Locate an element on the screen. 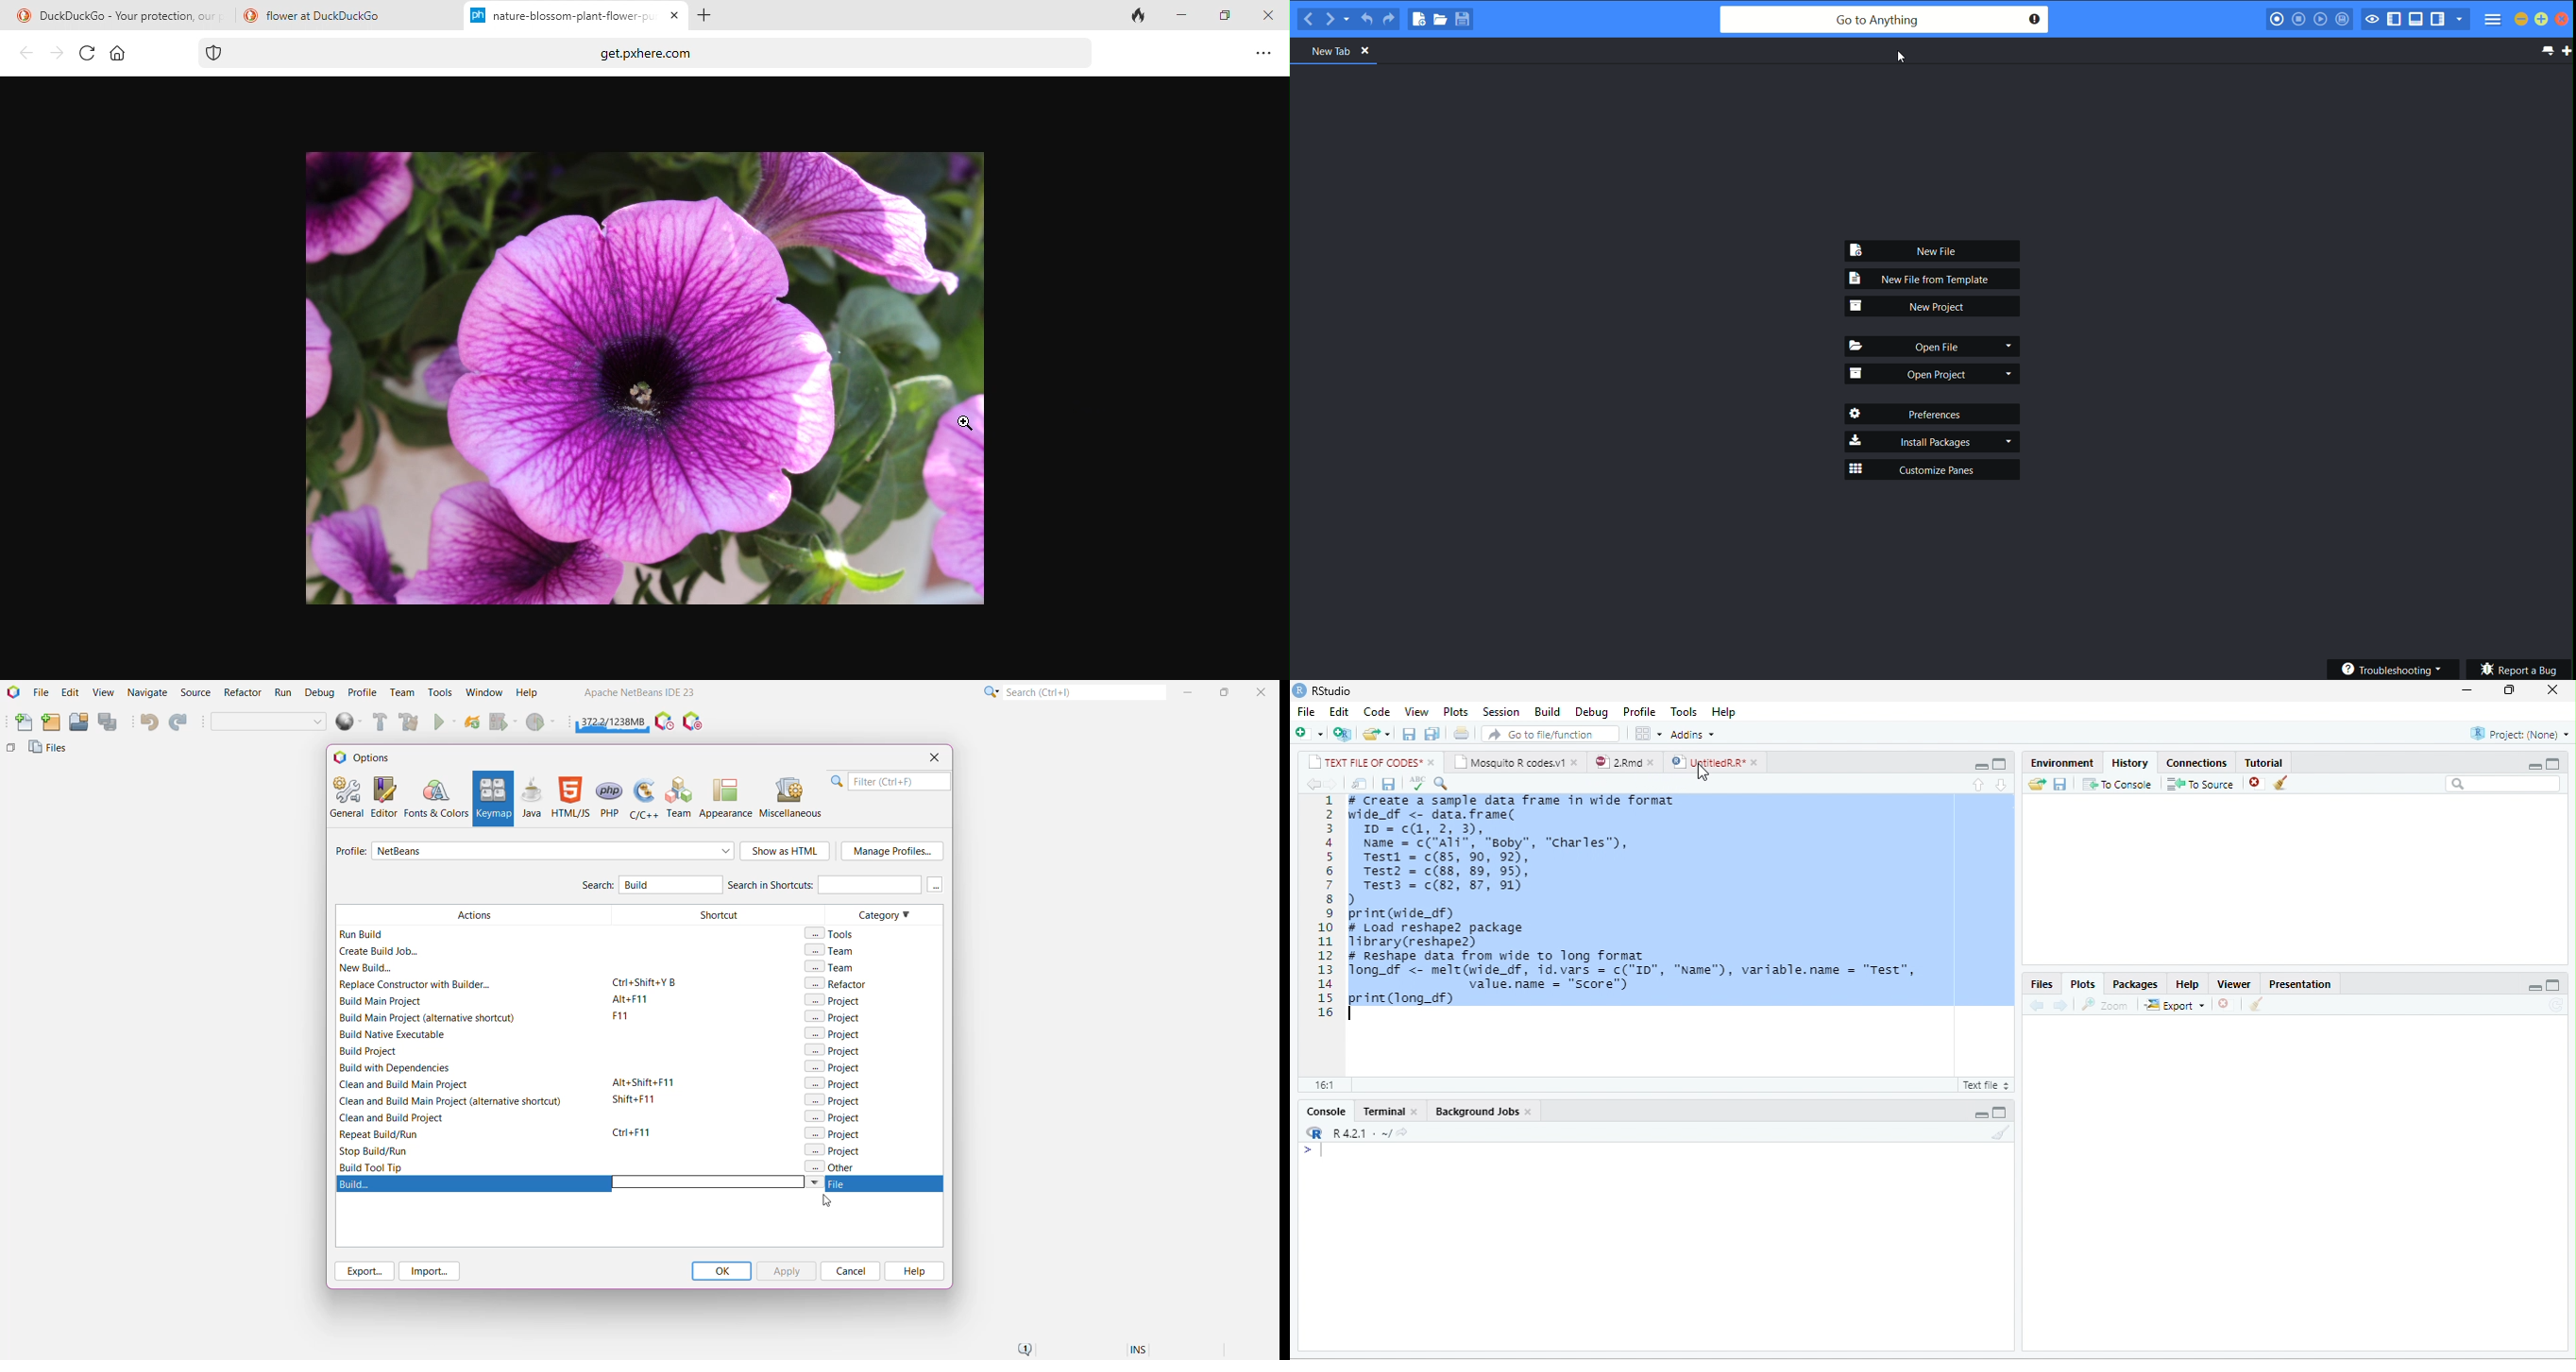 The height and width of the screenshot is (1372, 2576). 1:1 is located at coordinates (1323, 1085).